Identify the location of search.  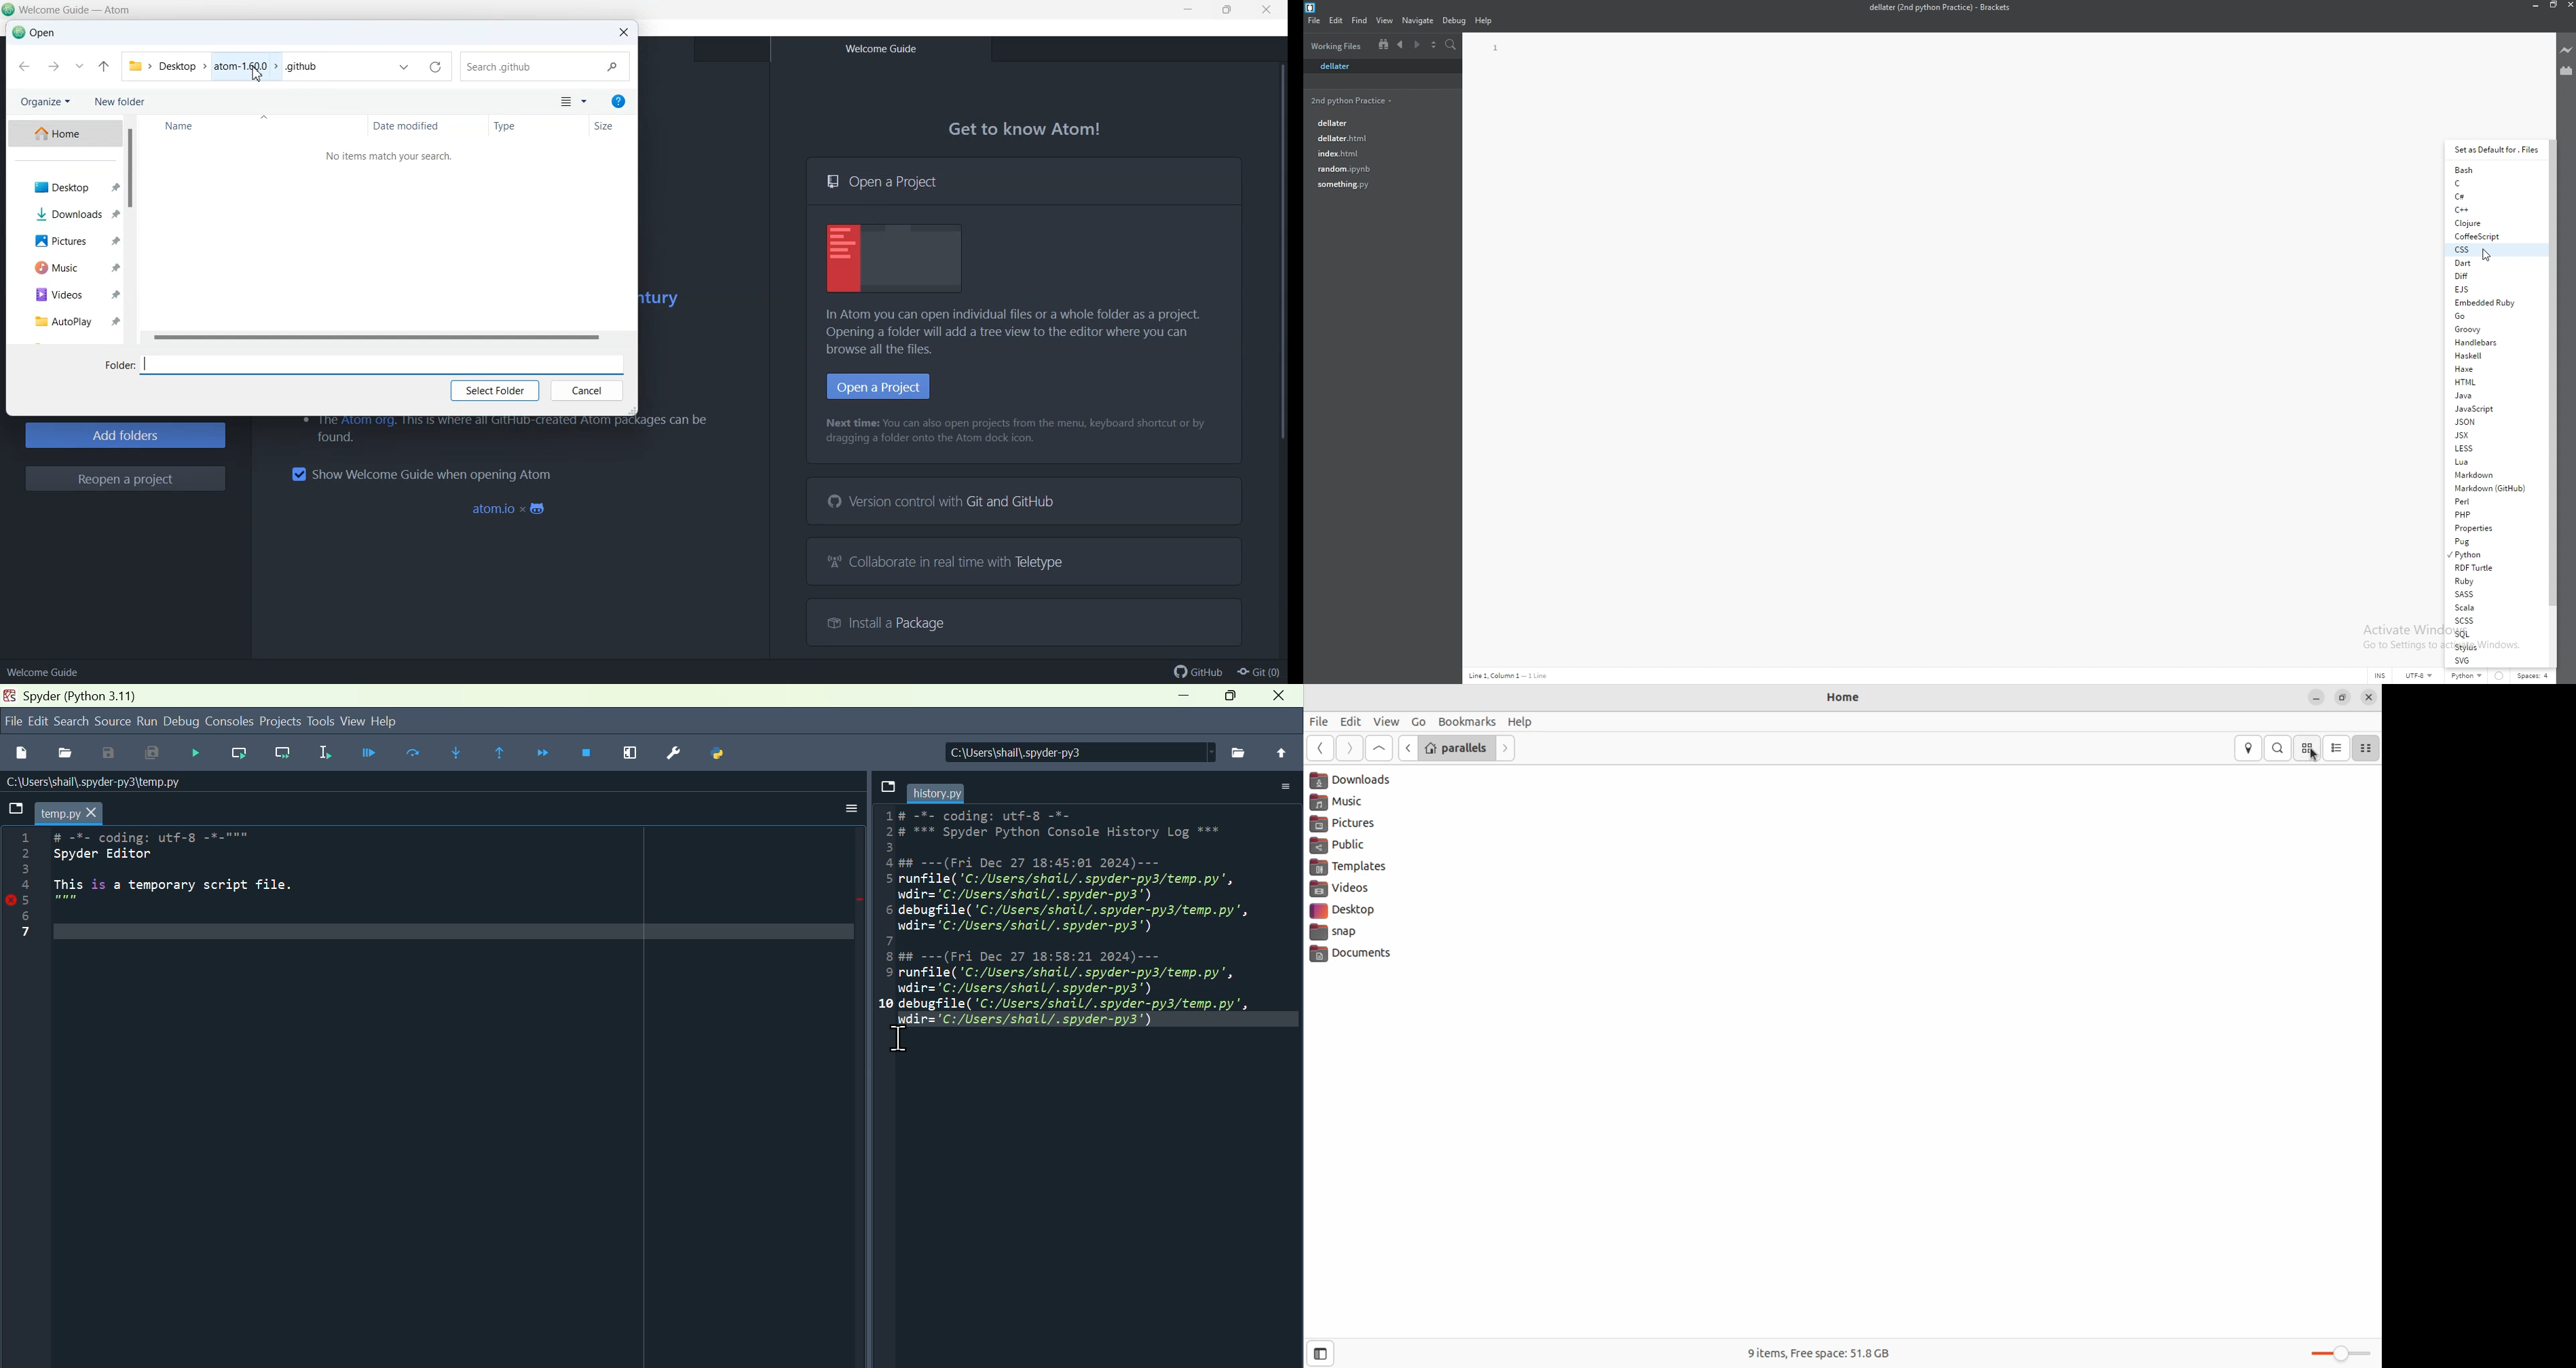
(1452, 45).